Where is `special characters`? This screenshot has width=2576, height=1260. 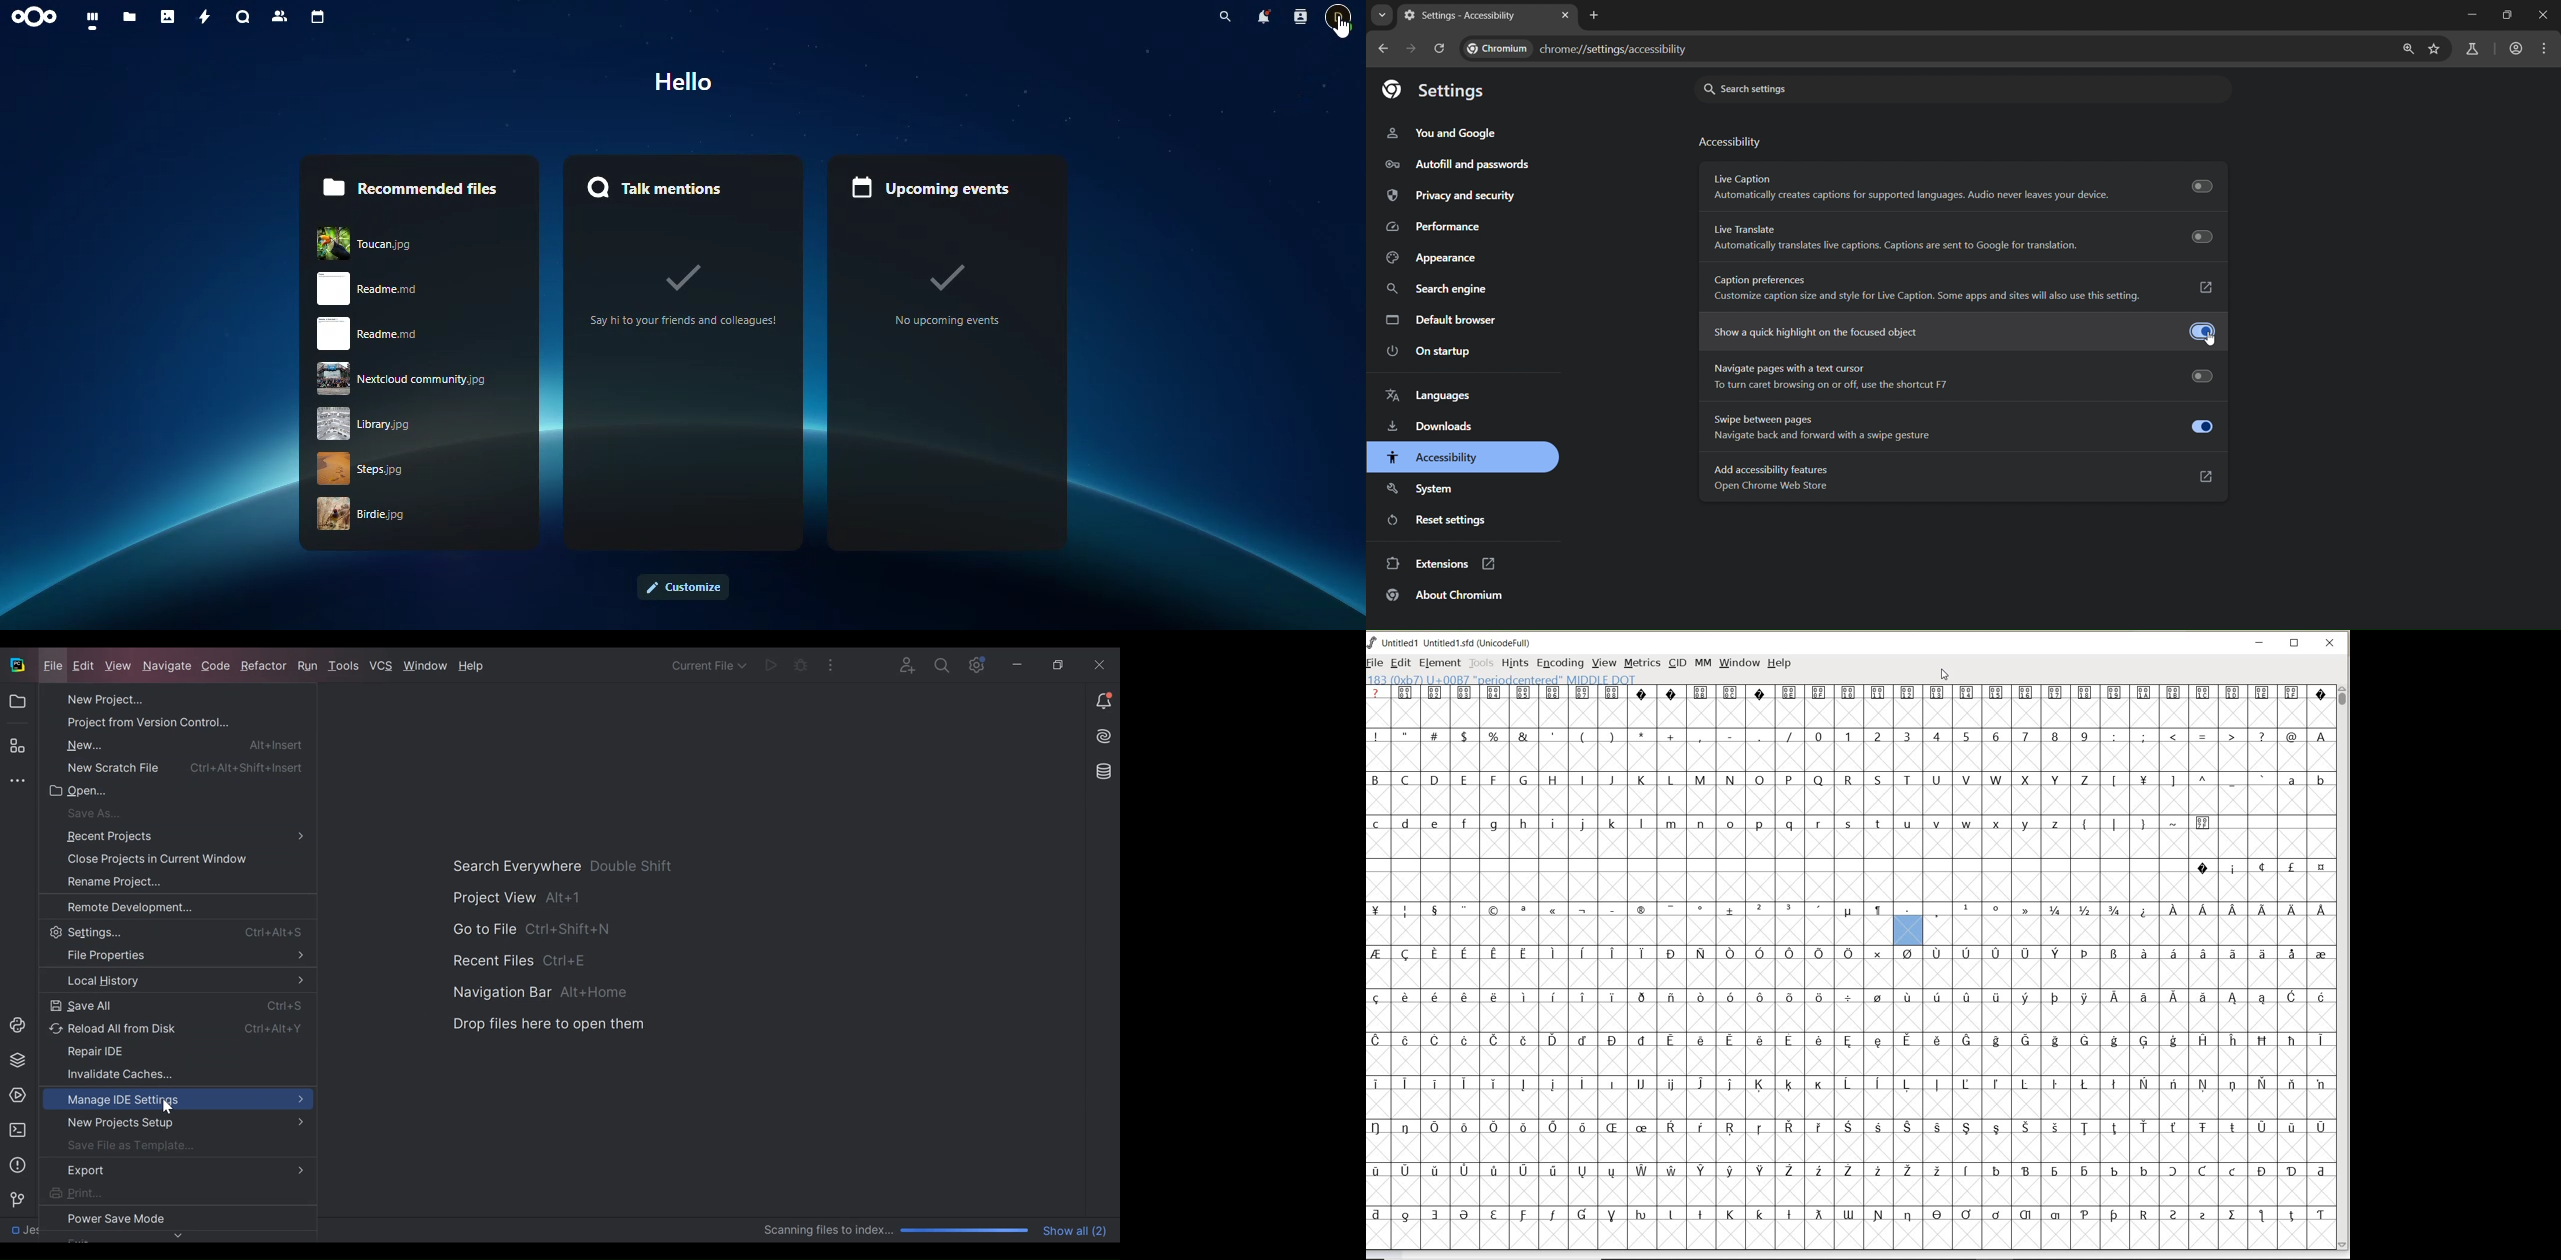
special characters is located at coordinates (2261, 867).